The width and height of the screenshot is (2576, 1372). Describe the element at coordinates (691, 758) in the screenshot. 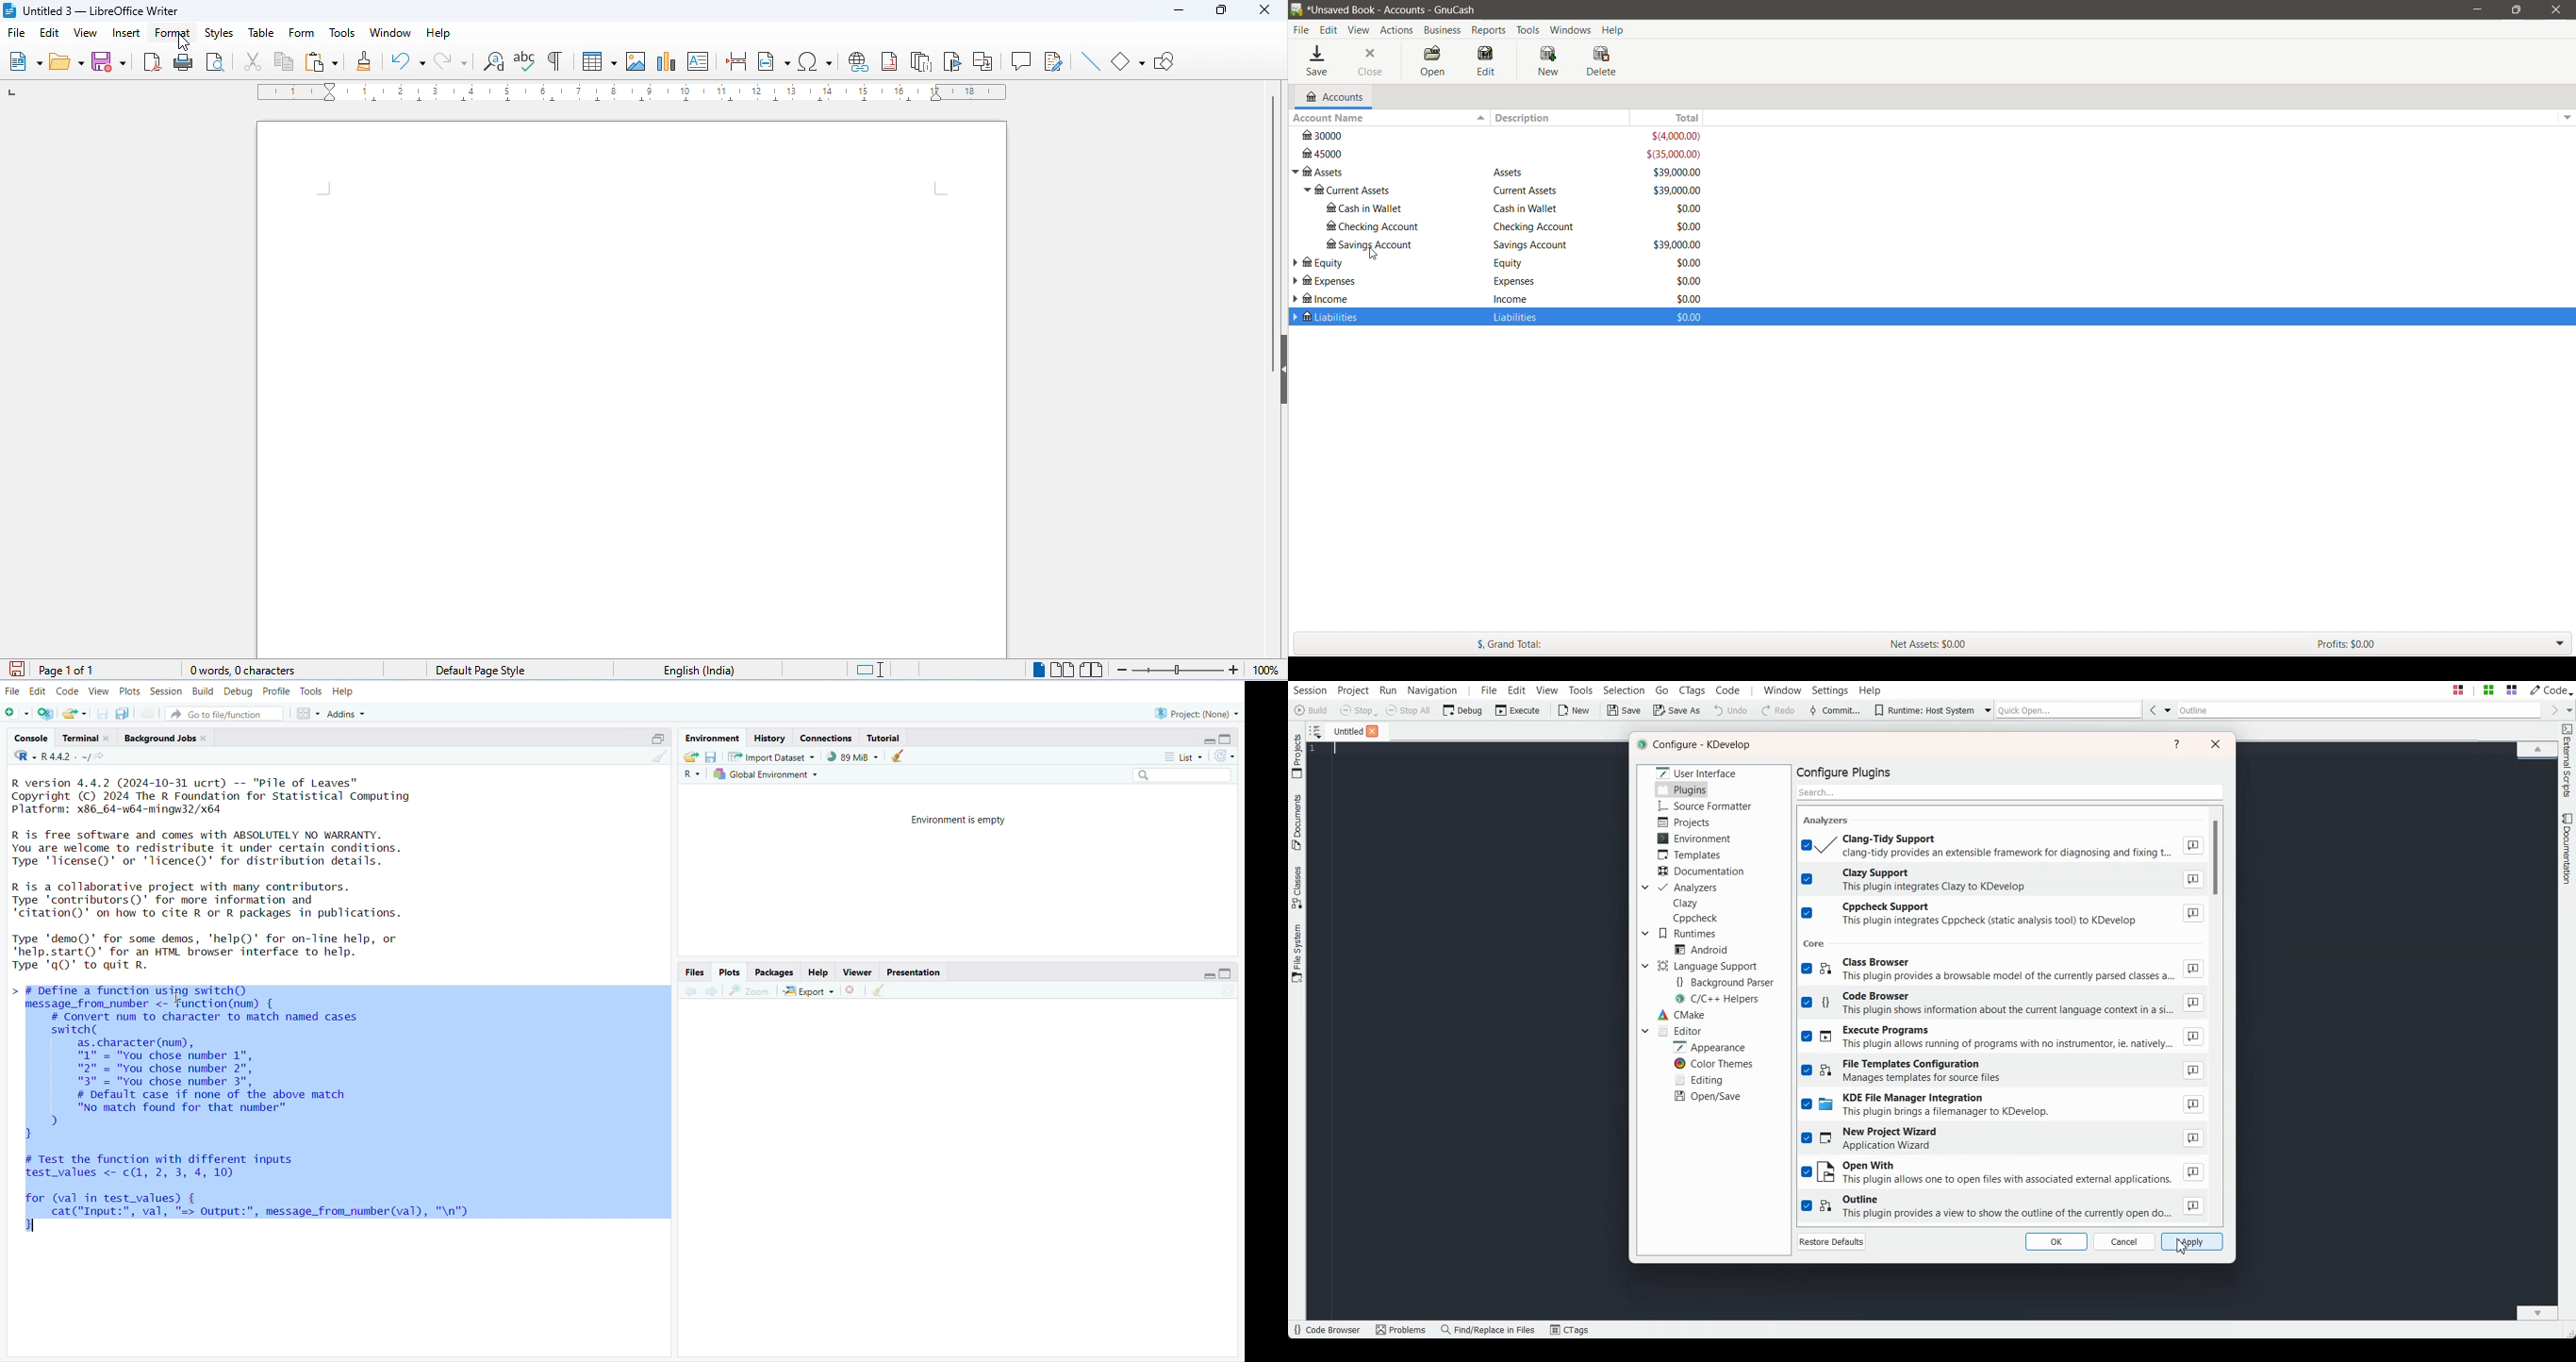

I see `Load workspace` at that location.